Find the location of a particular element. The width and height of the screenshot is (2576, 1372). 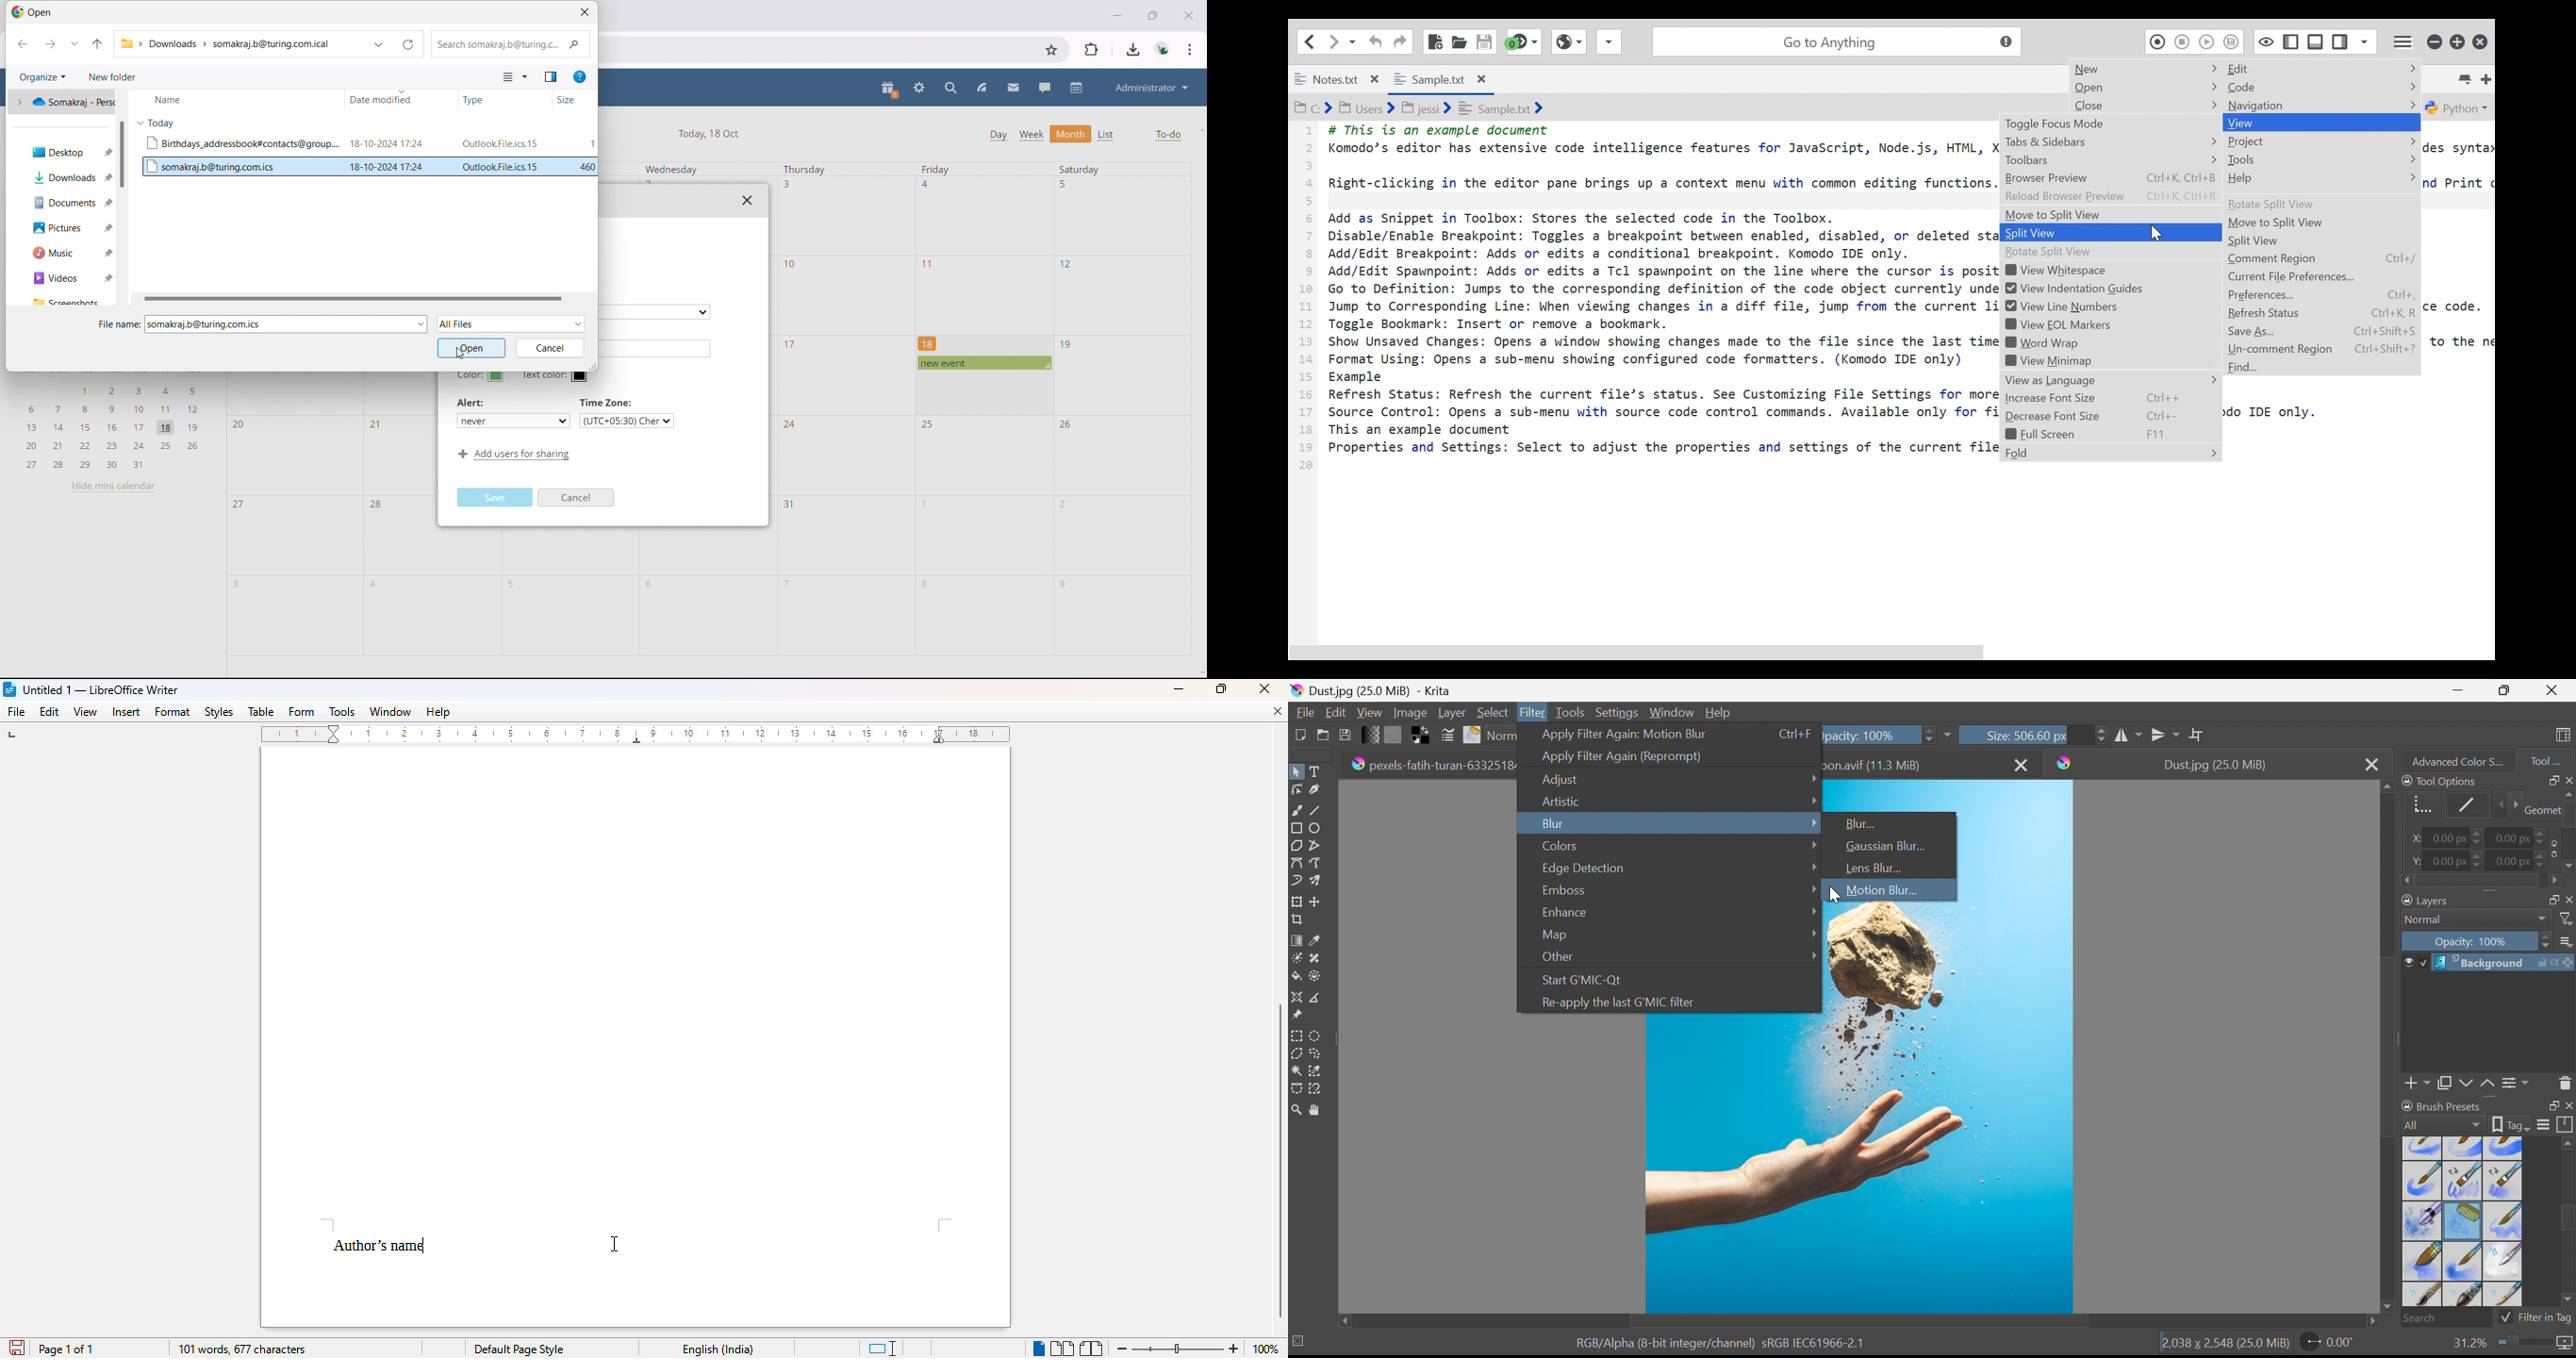

Re-apply the last G'MIC filter is located at coordinates (1618, 1002).